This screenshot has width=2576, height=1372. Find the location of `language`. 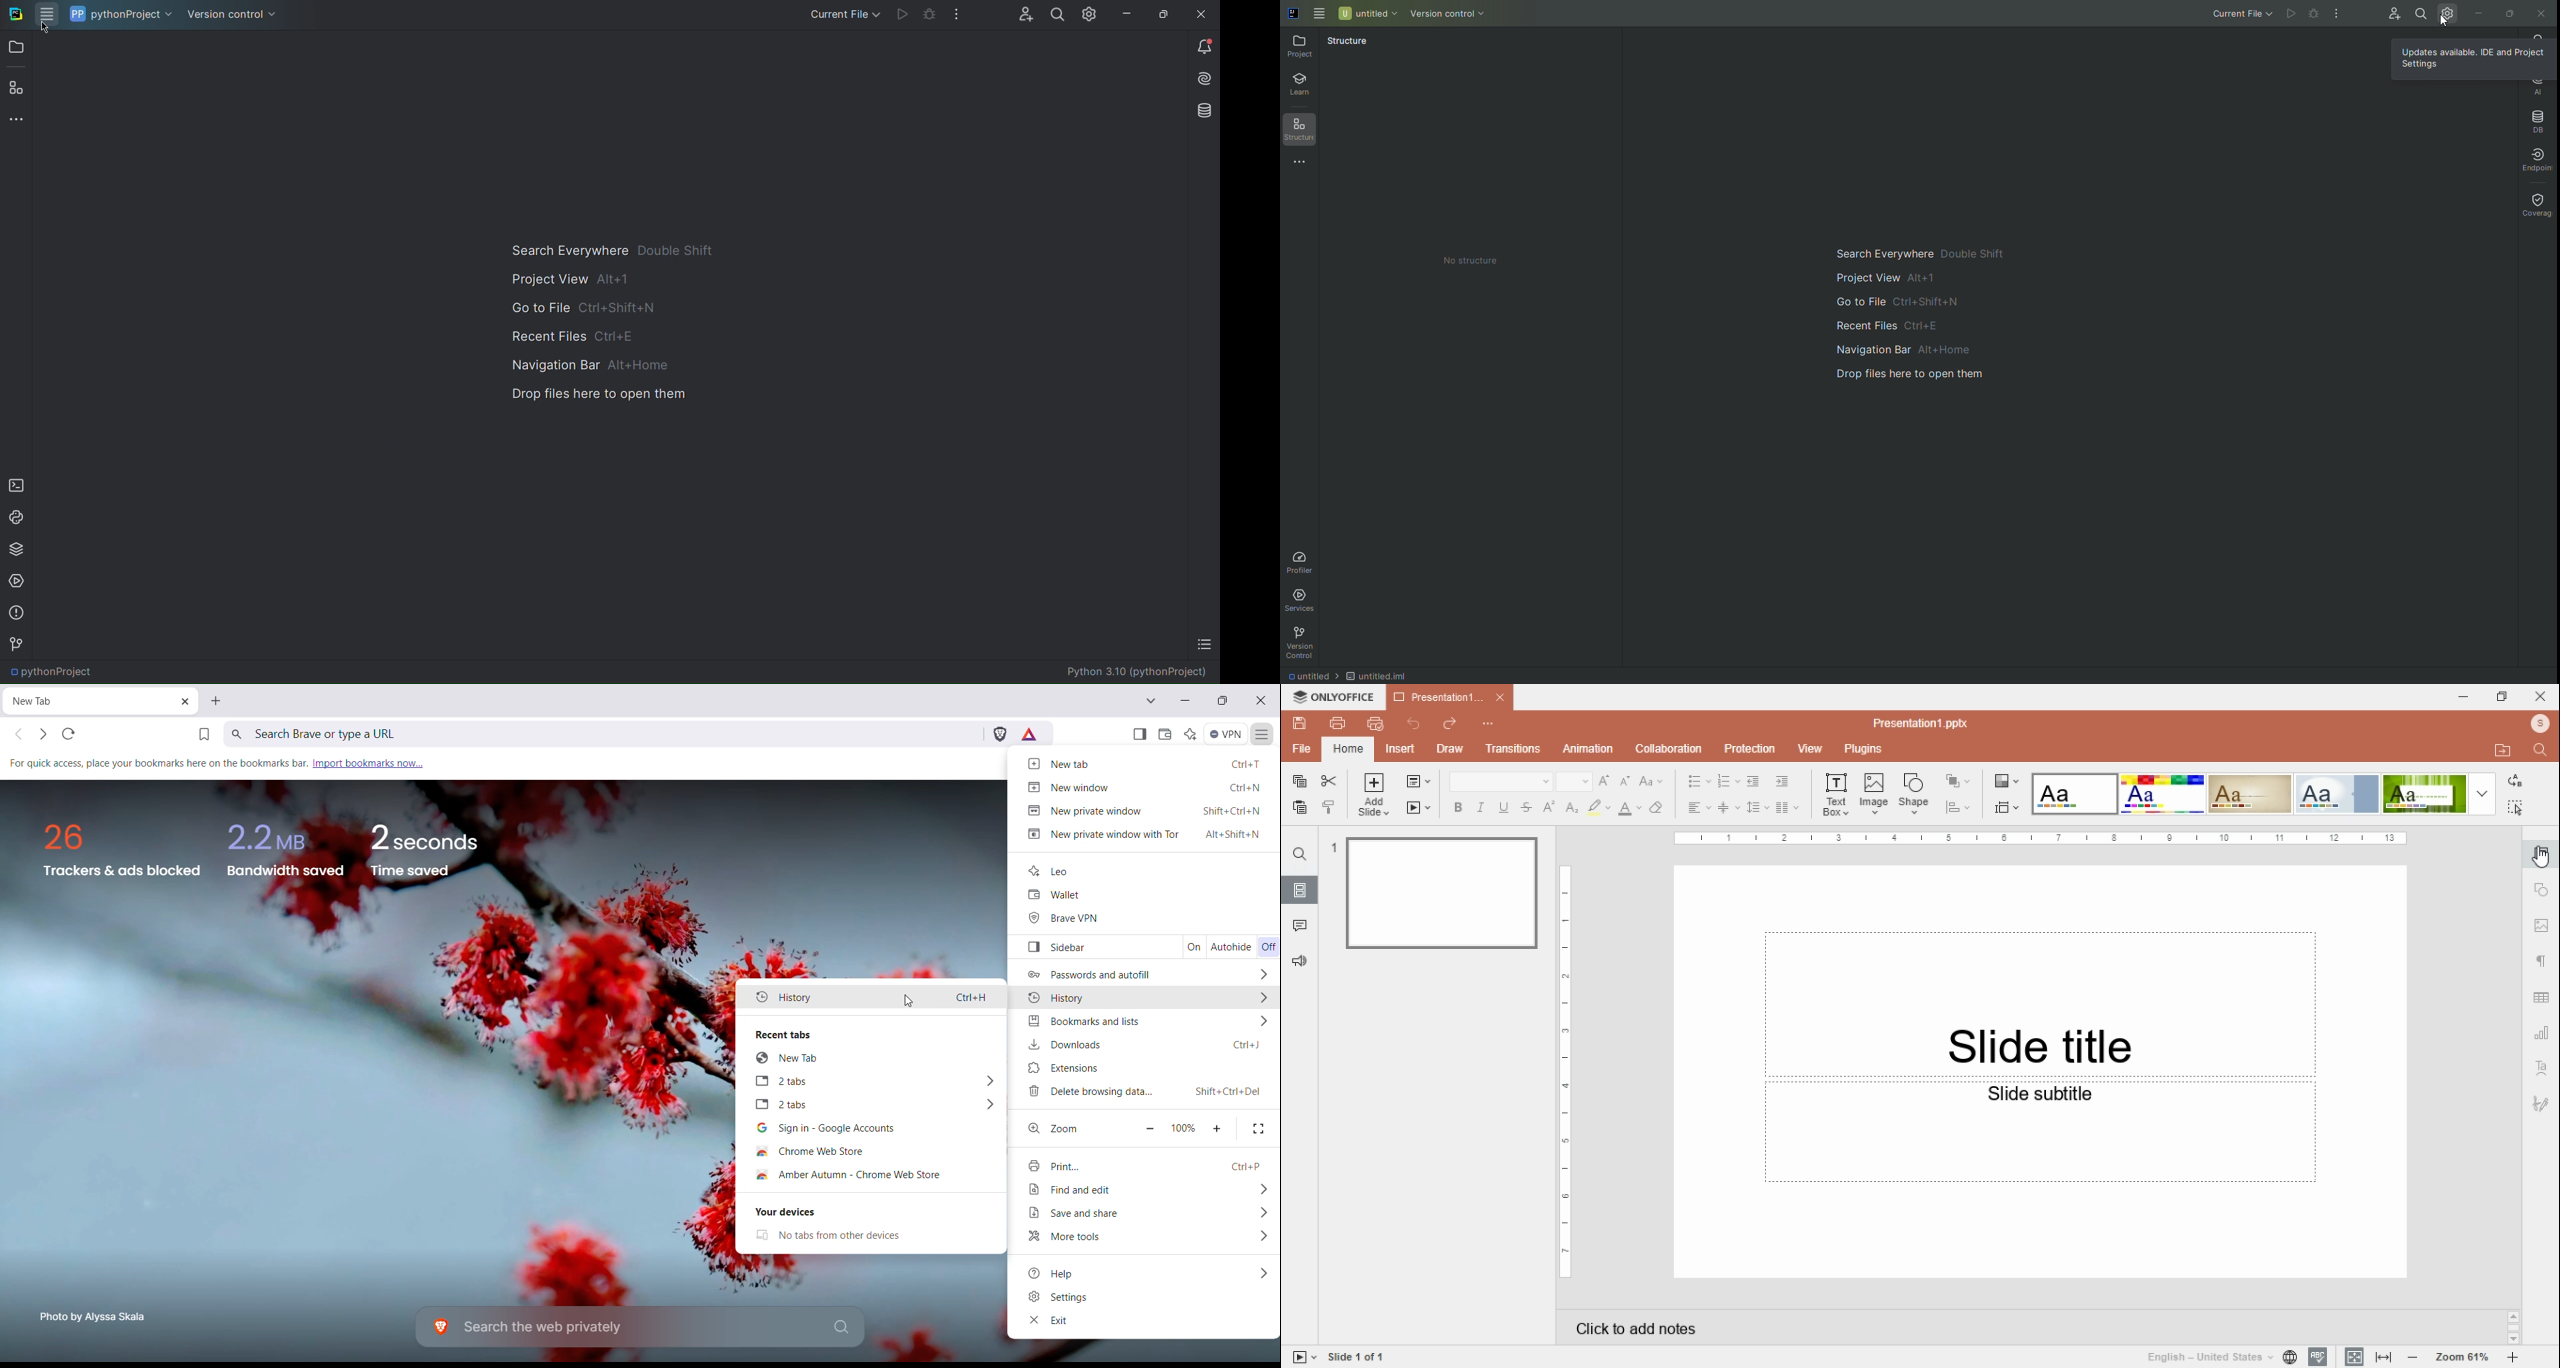

language is located at coordinates (2207, 1357).